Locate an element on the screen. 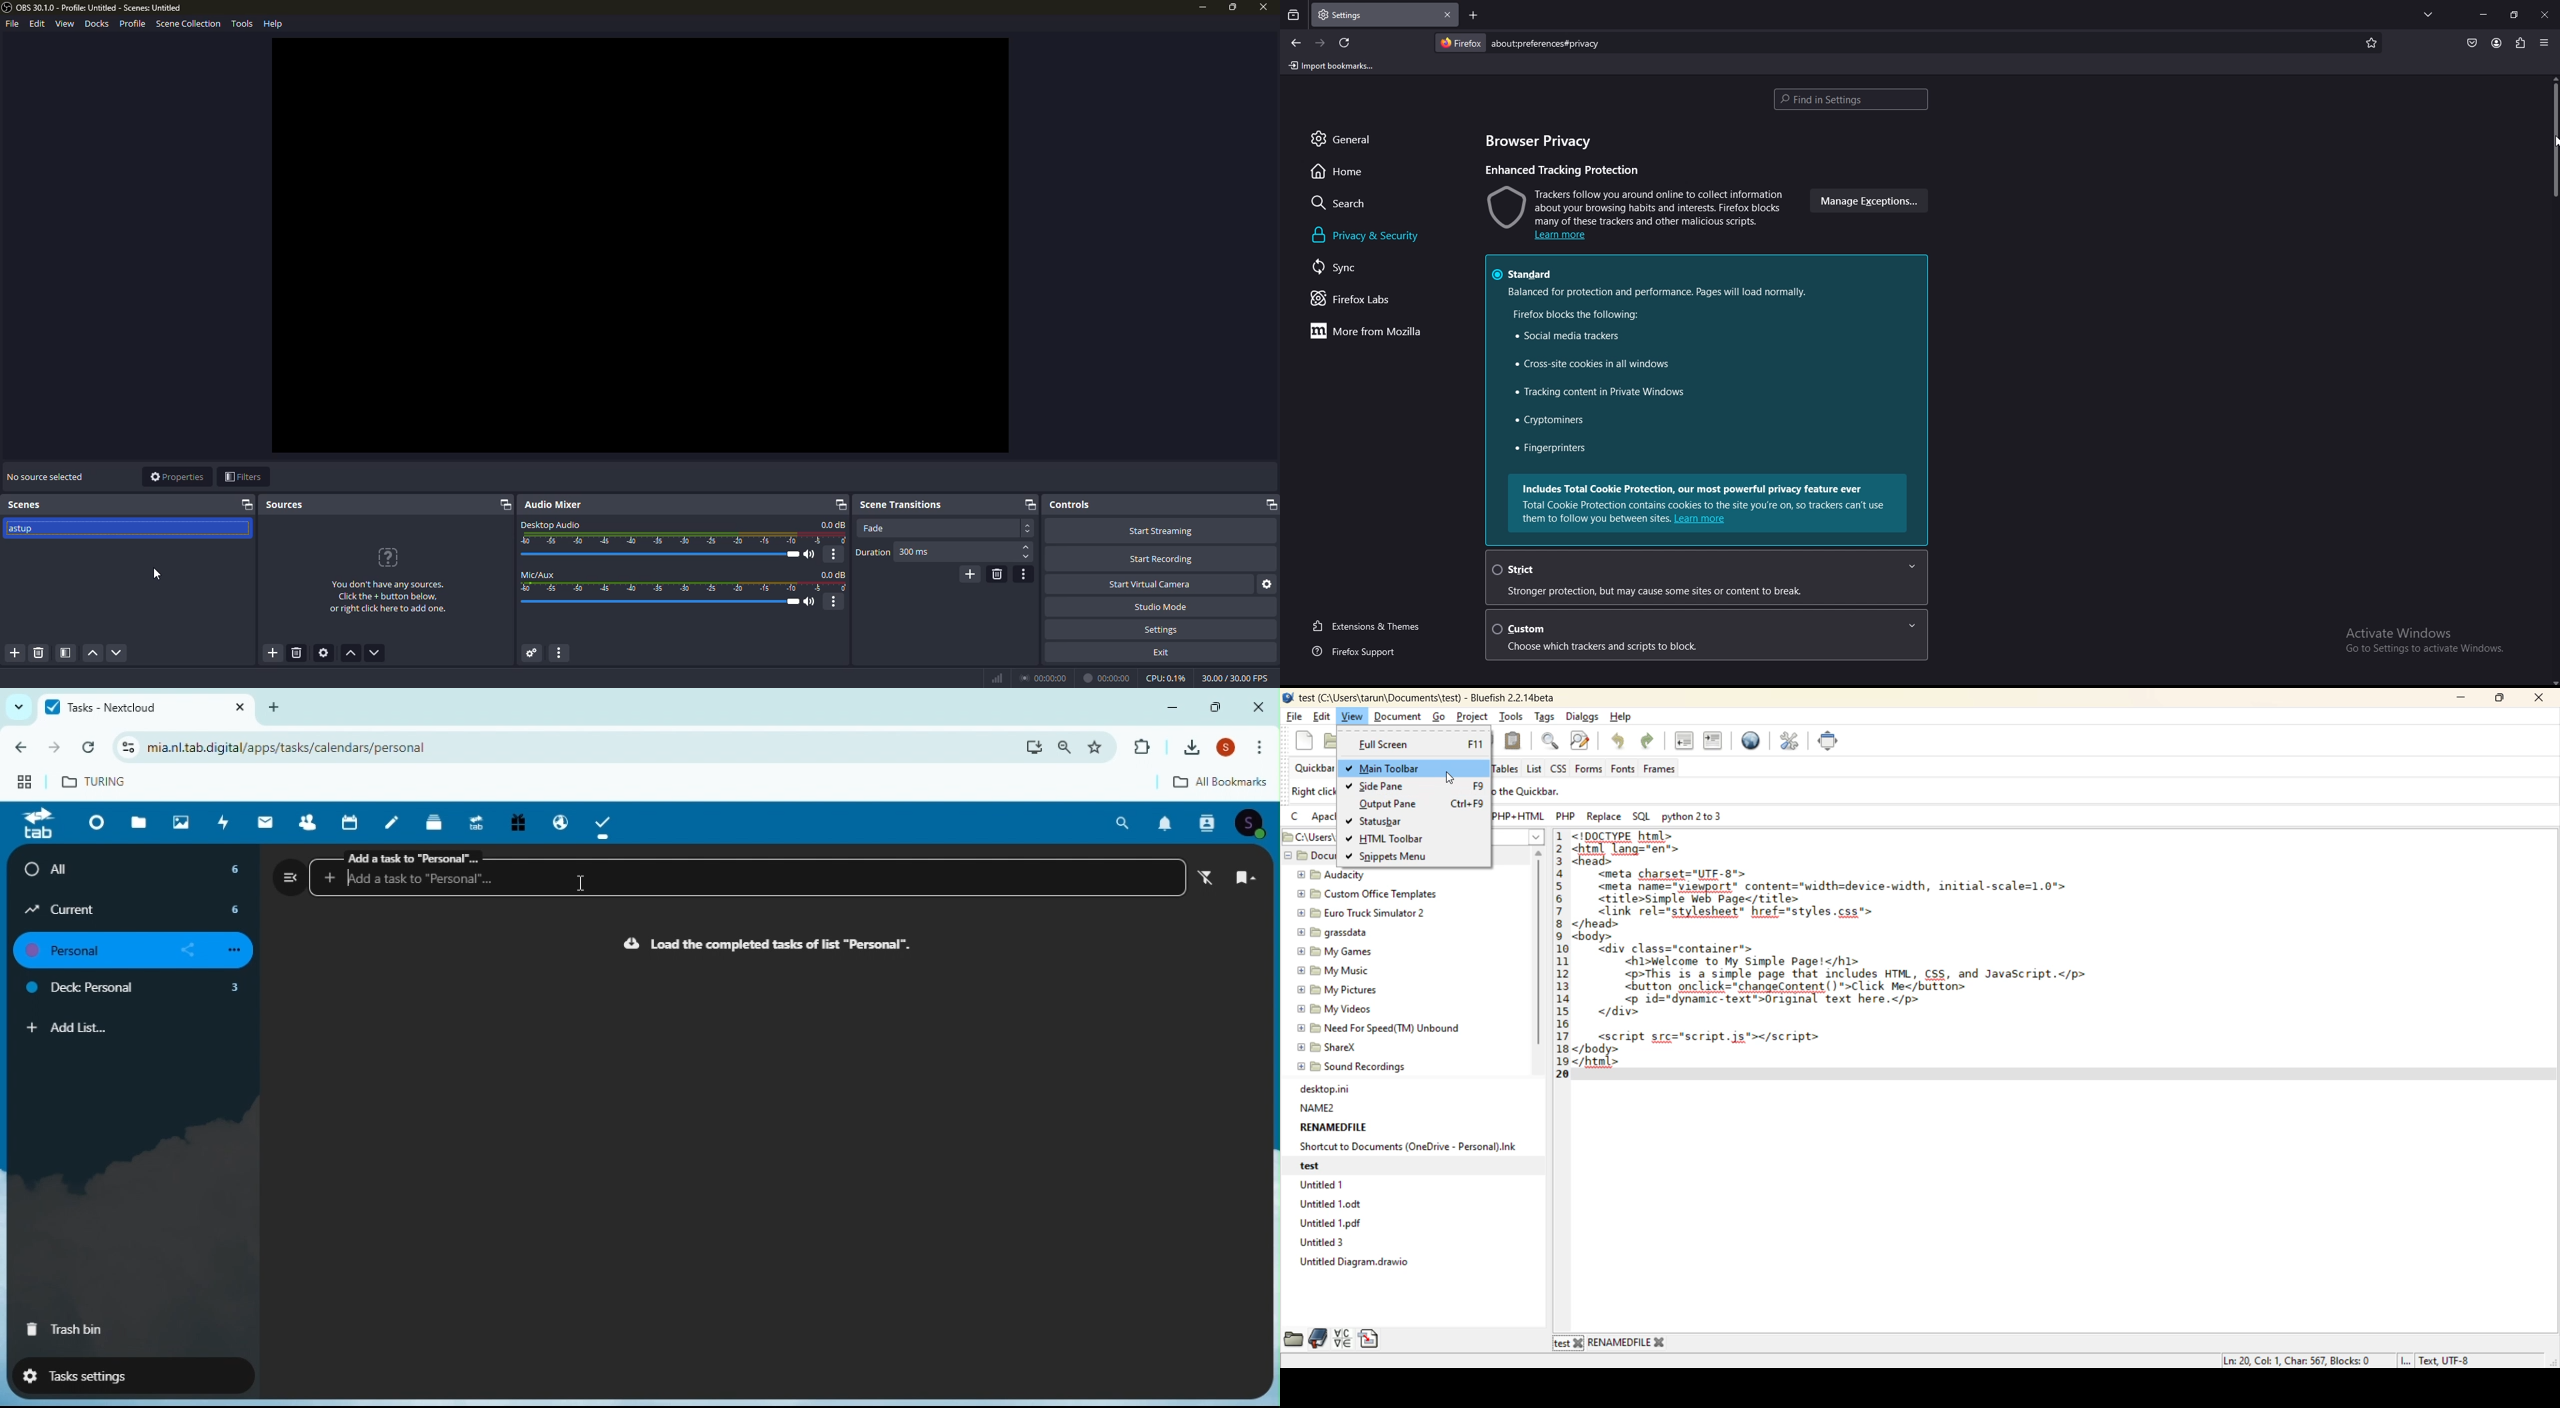 This screenshot has height=1428, width=2576. mic/aux is located at coordinates (539, 574).